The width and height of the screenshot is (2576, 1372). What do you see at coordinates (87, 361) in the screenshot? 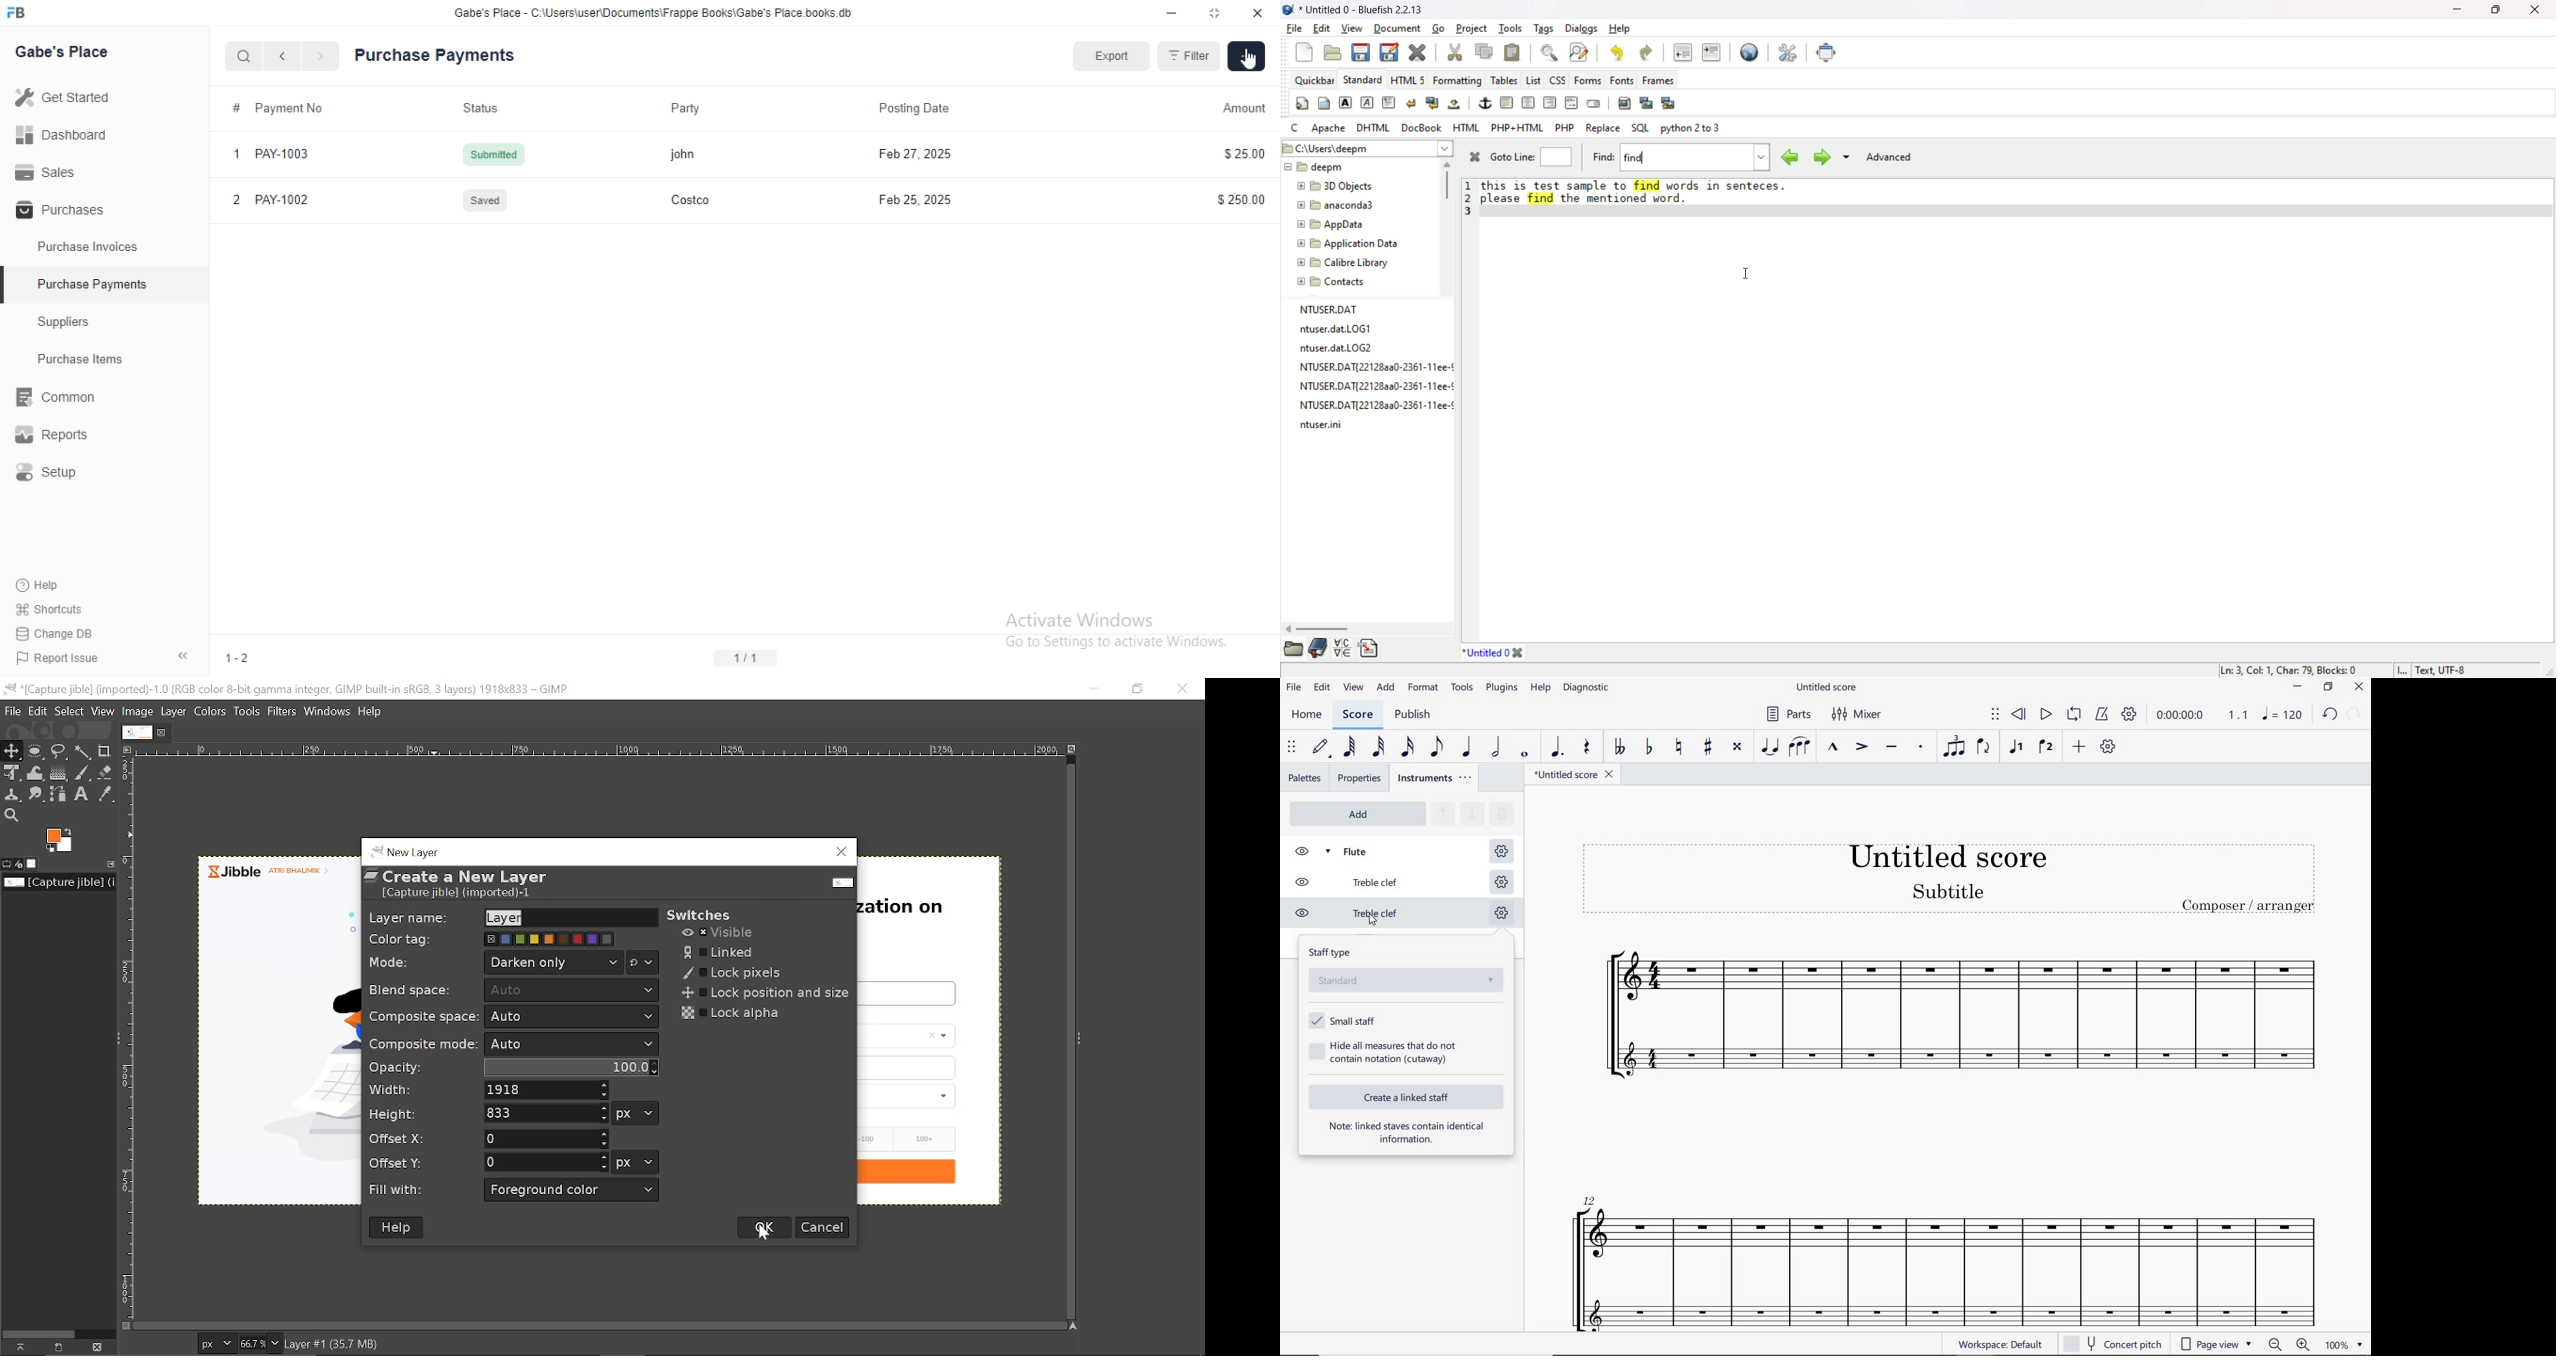
I see `Purchase Items.` at bounding box center [87, 361].